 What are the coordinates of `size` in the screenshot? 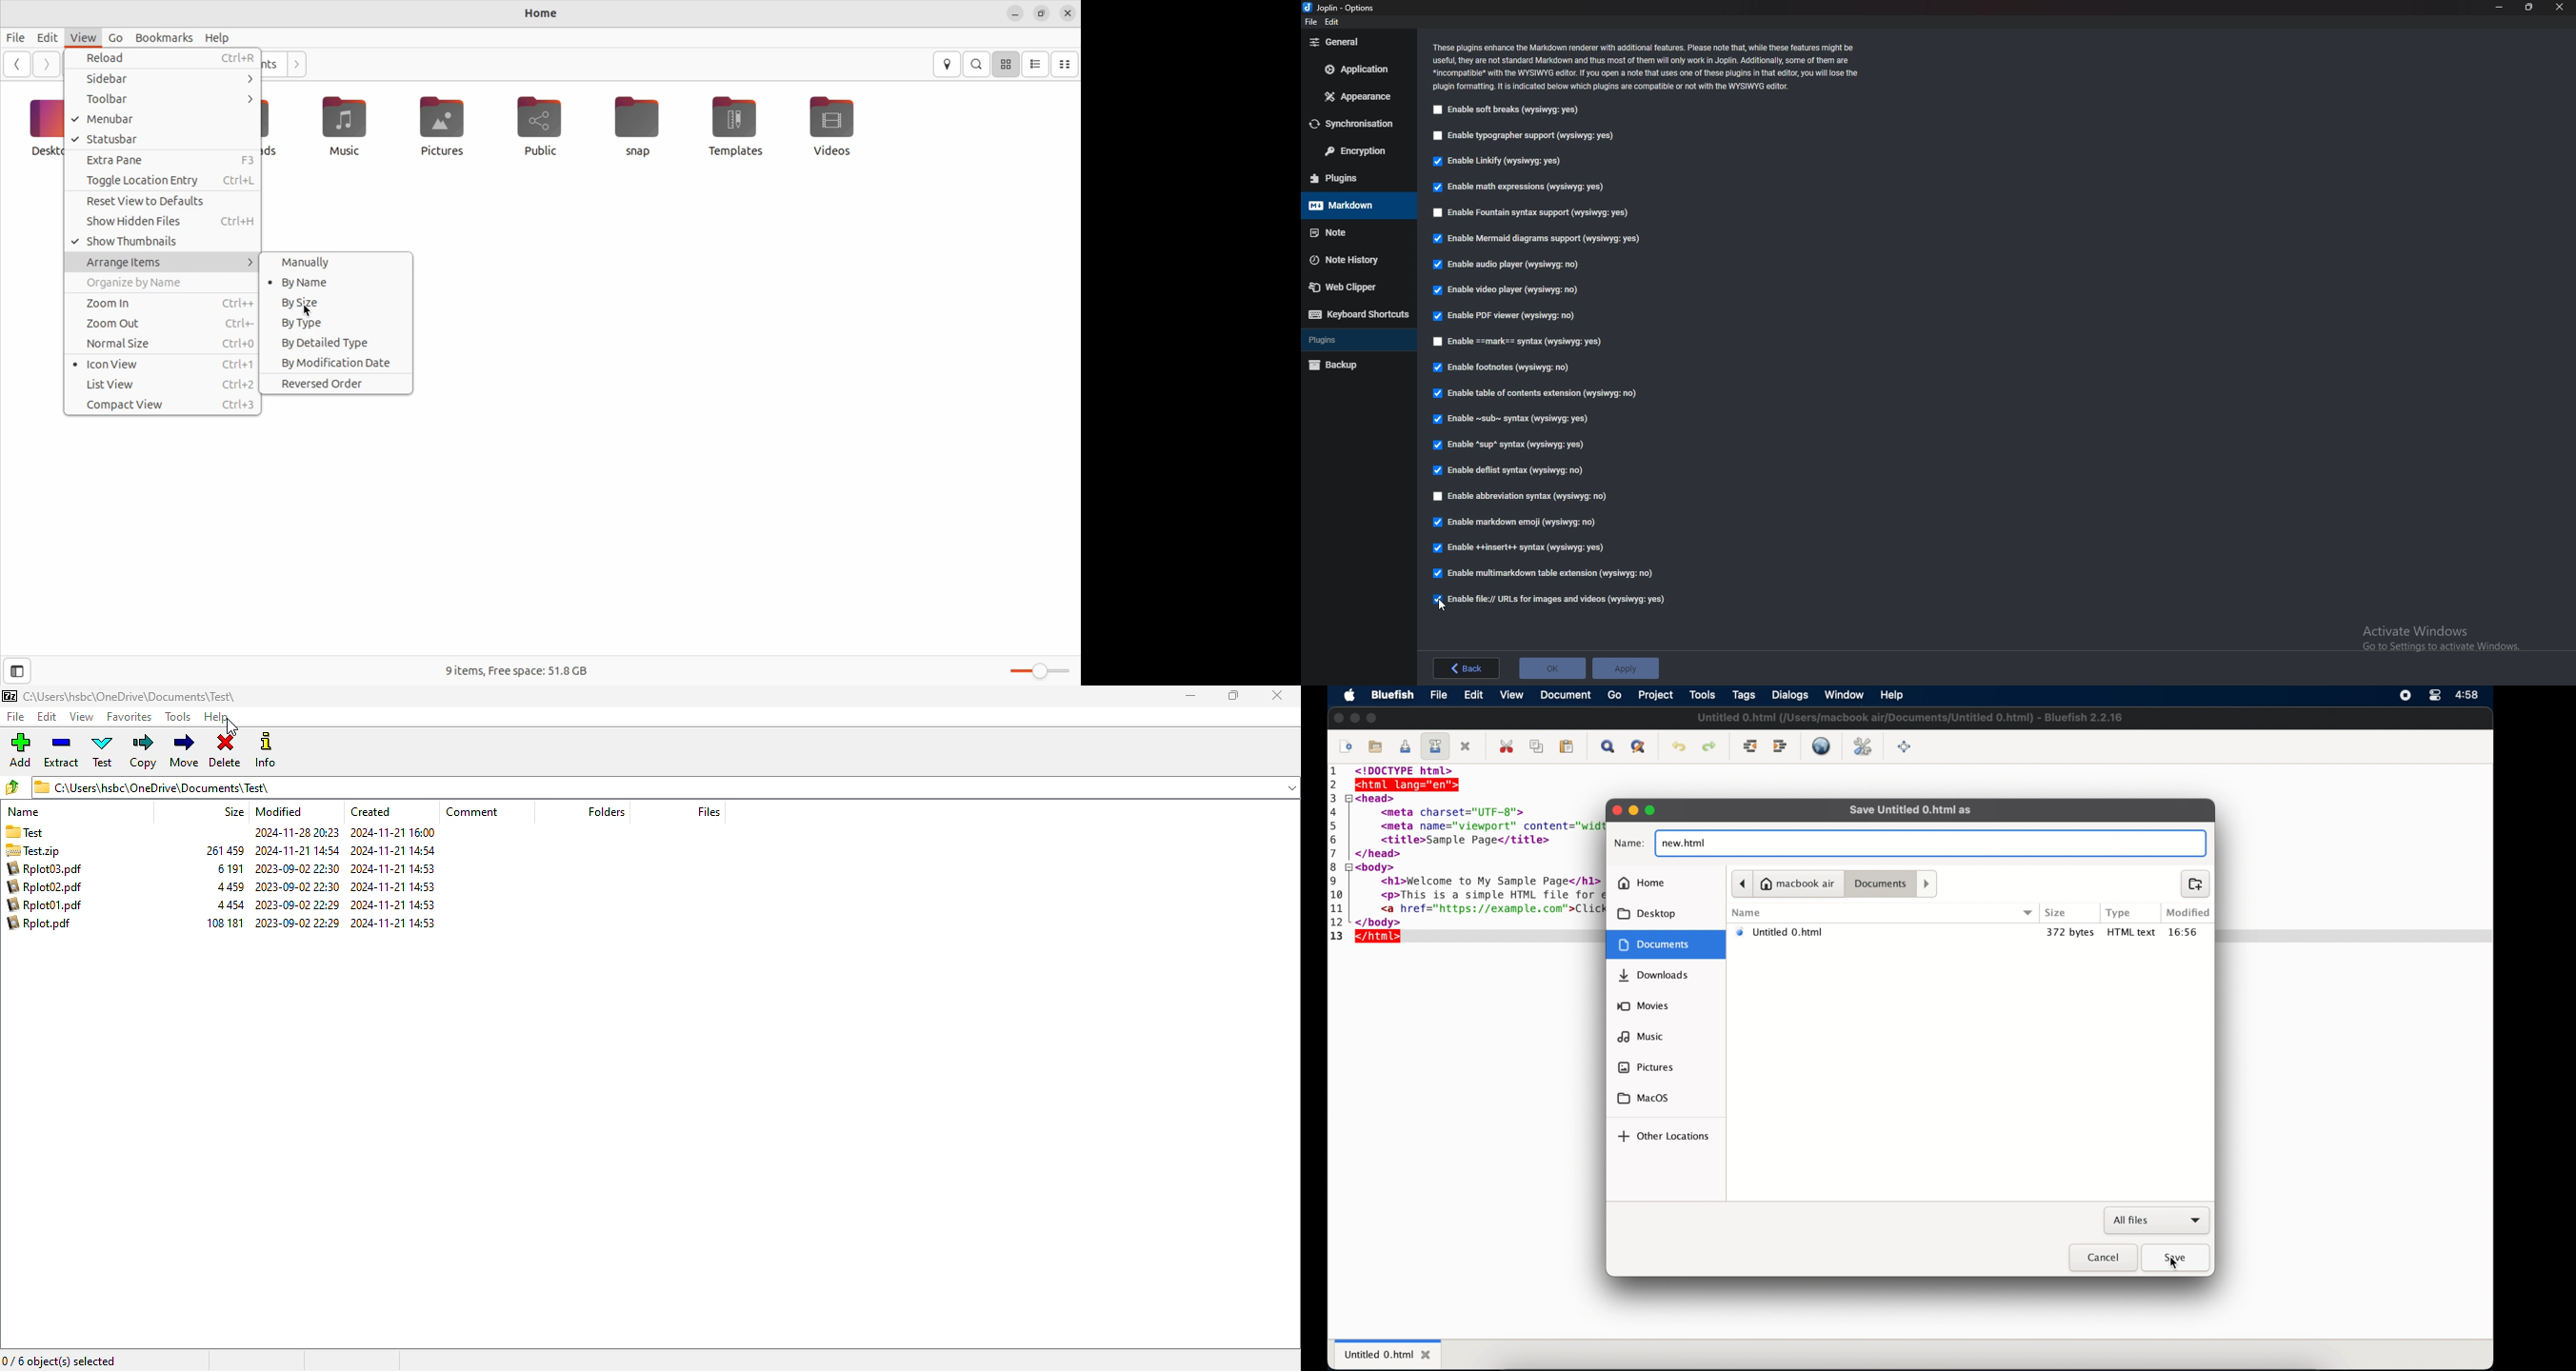 It's located at (2056, 913).